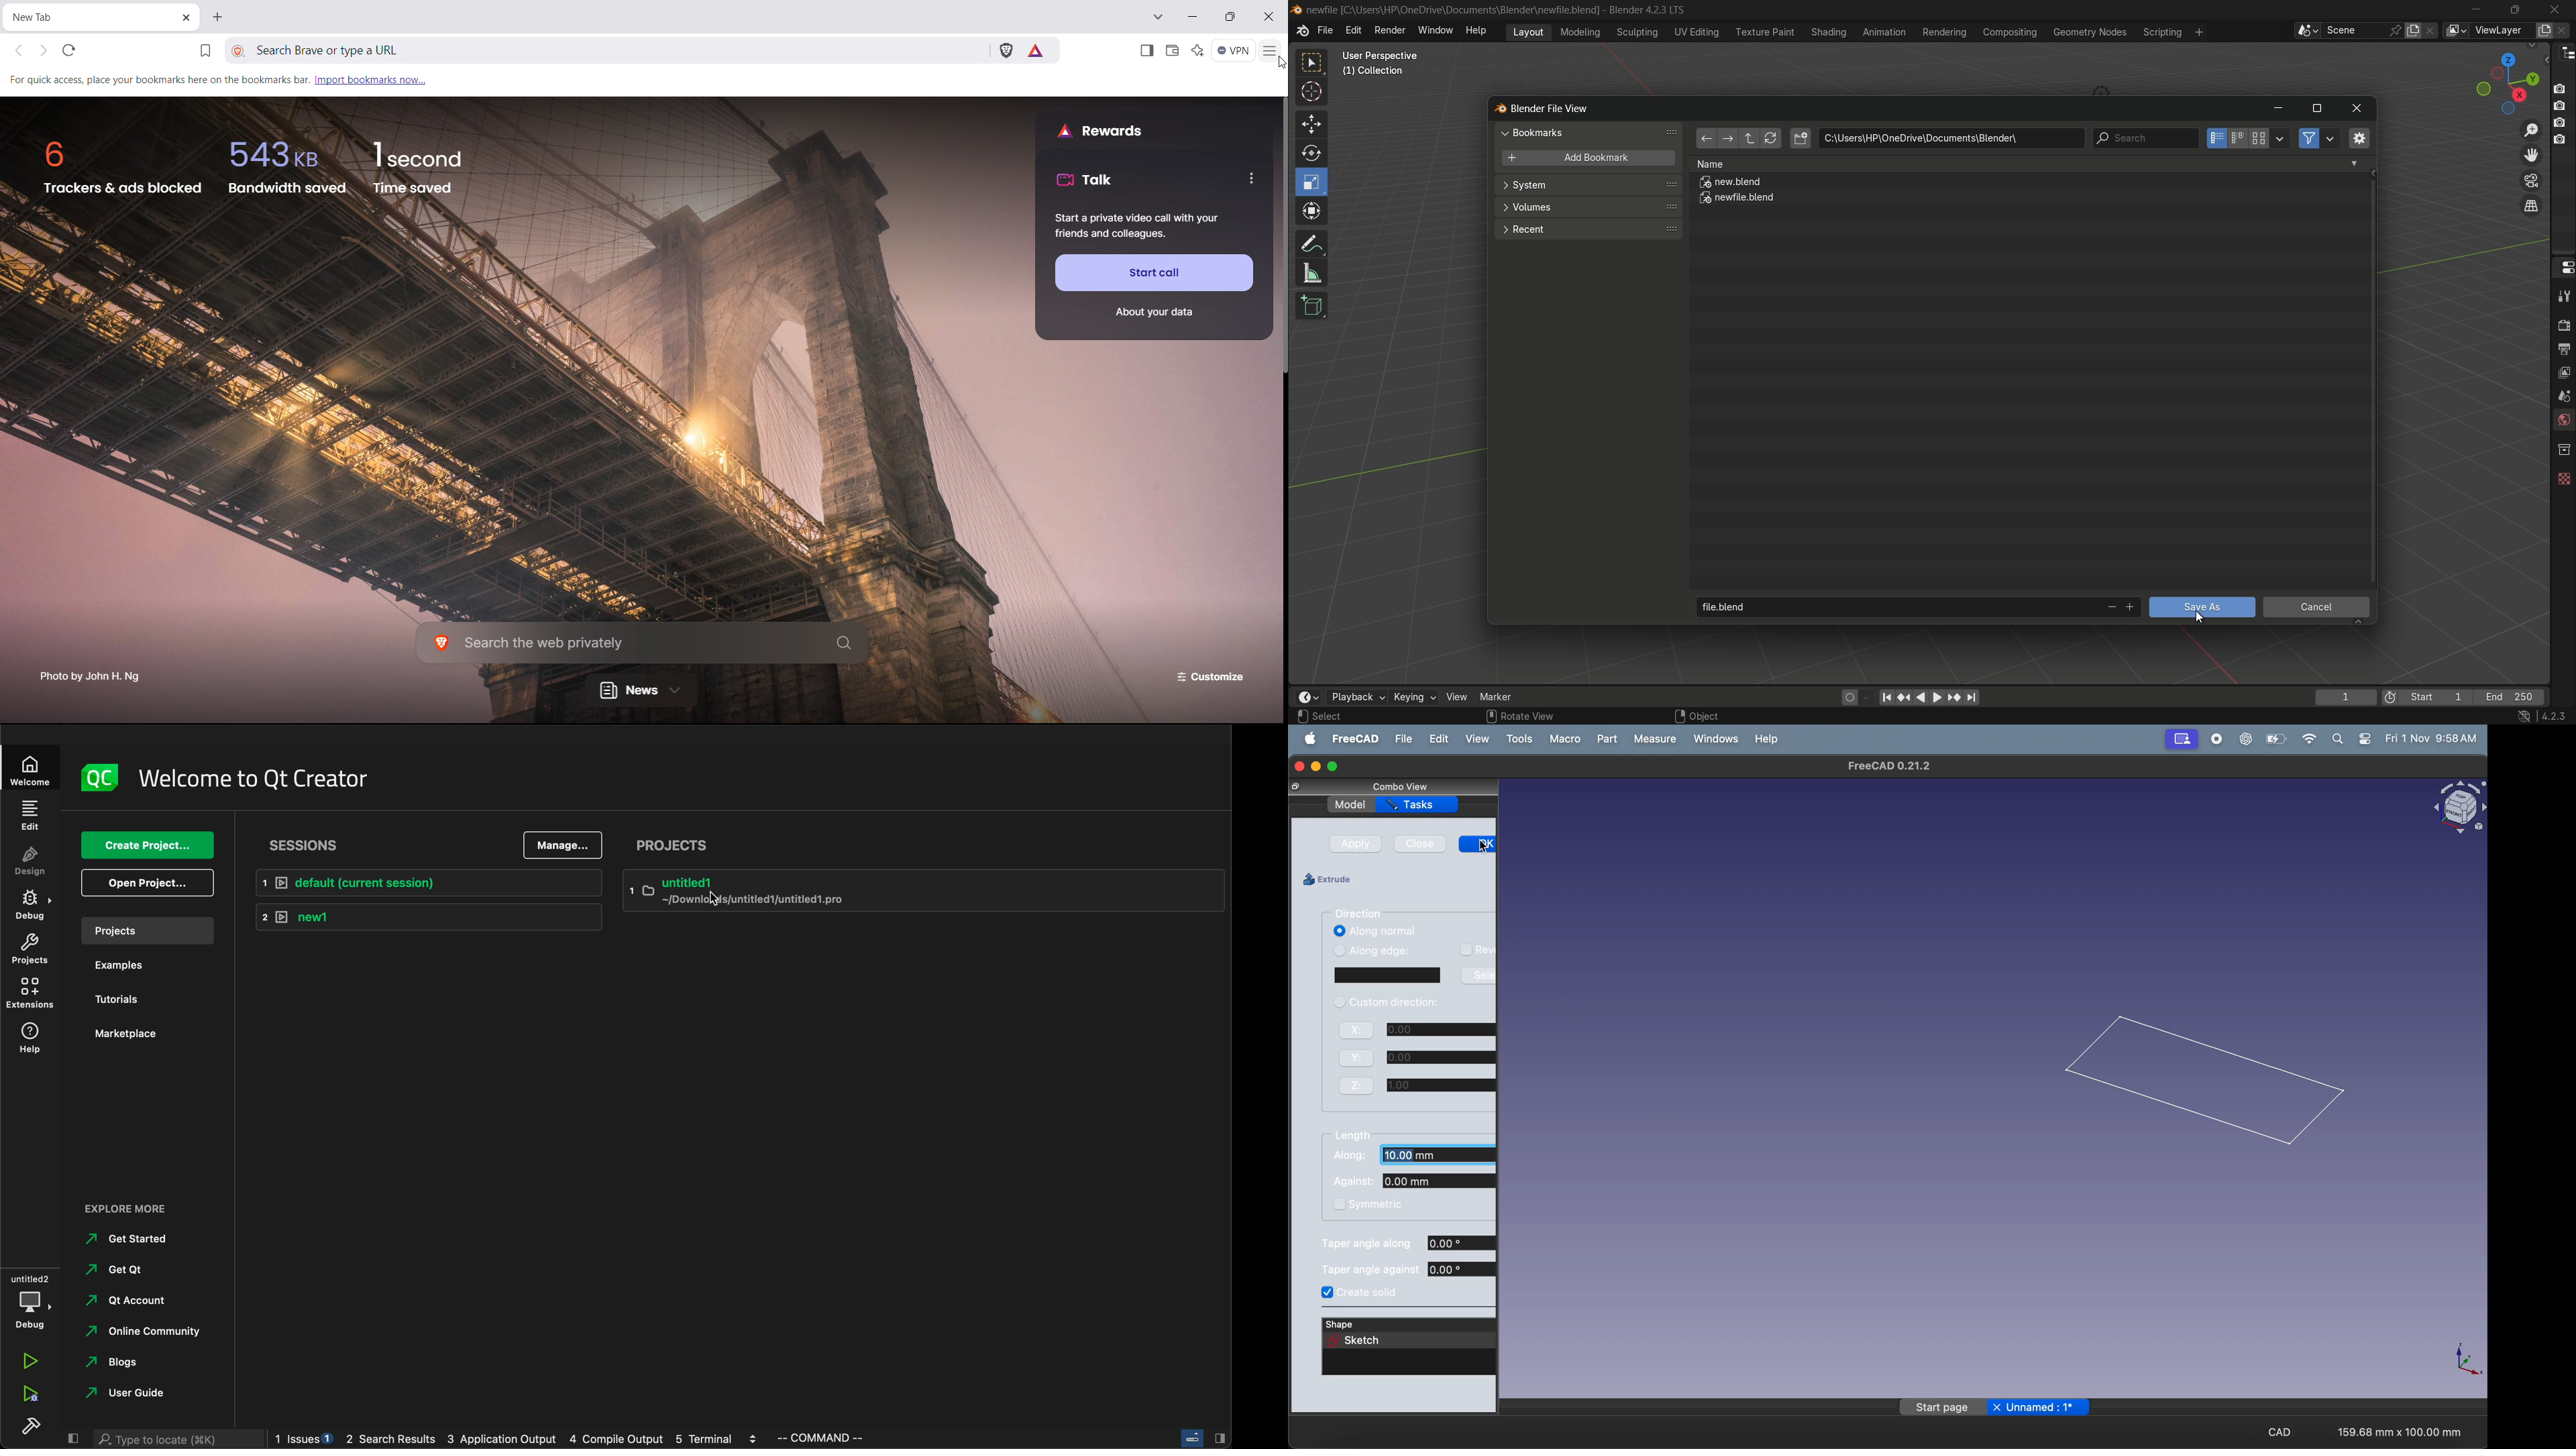  I want to click on combo view, so click(1402, 789).